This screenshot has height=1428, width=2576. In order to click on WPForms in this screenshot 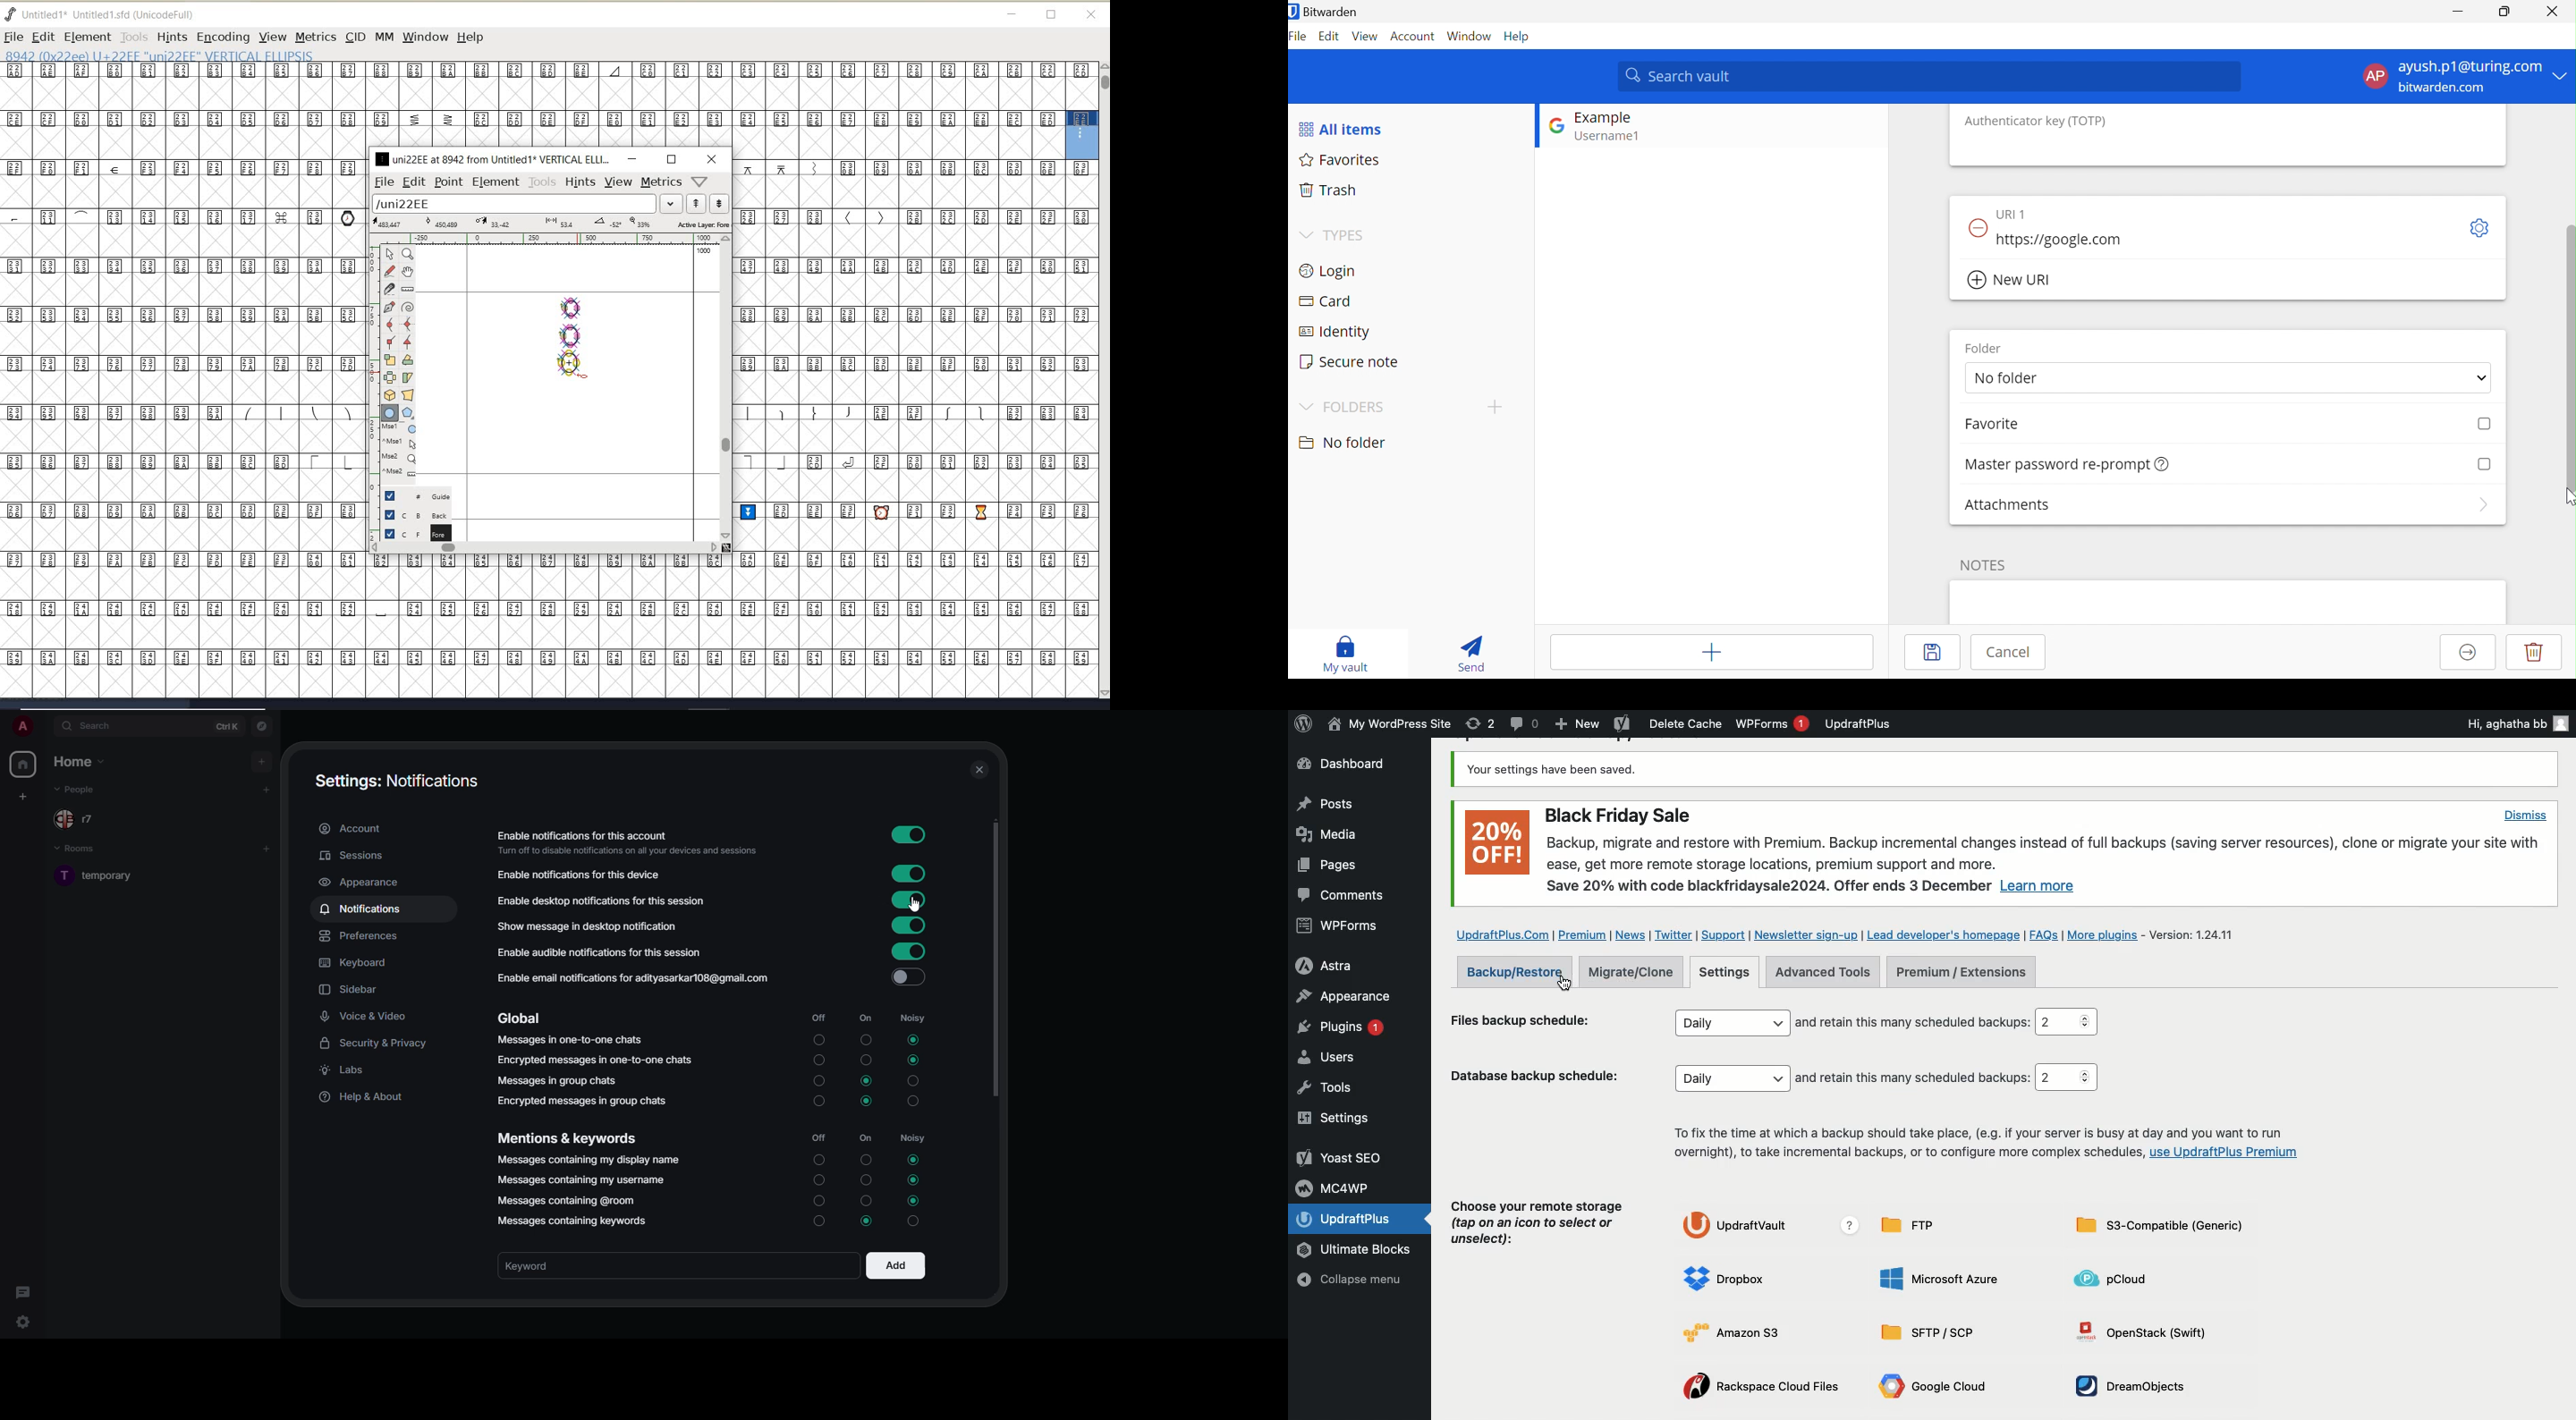, I will do `click(1340, 927)`.